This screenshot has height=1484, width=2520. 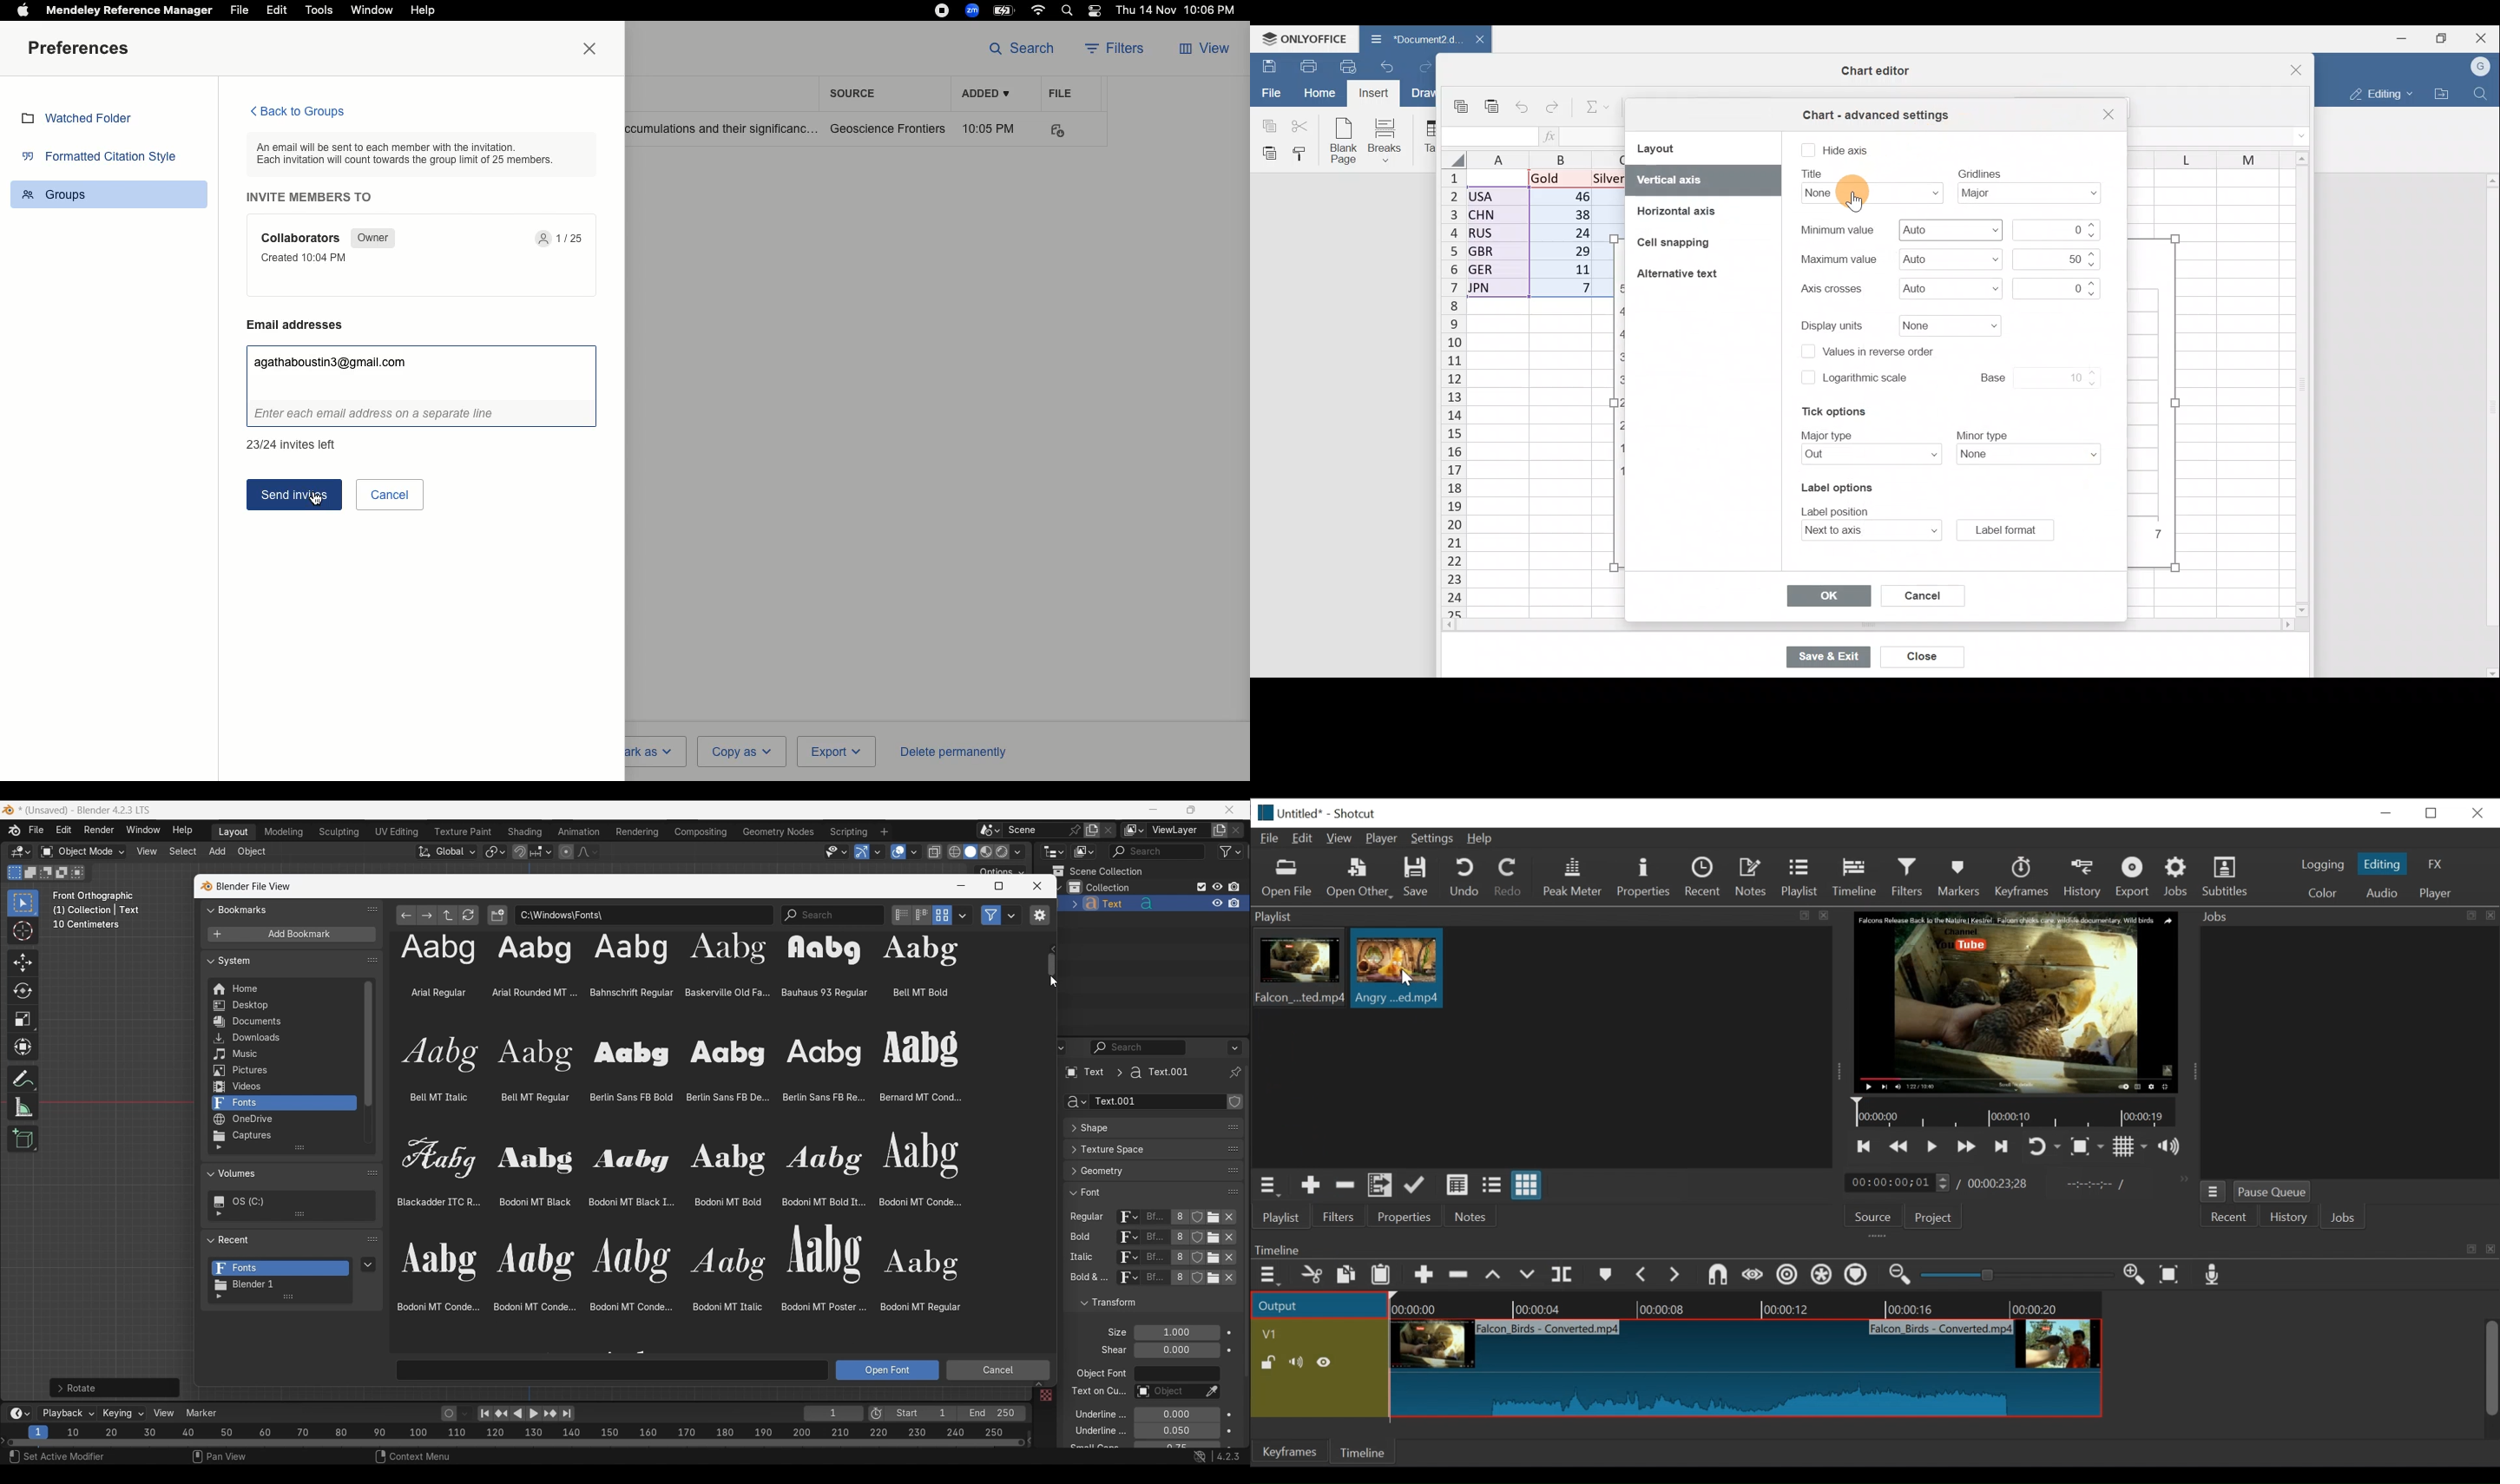 What do you see at coordinates (371, 238) in the screenshot?
I see `Owner` at bounding box center [371, 238].